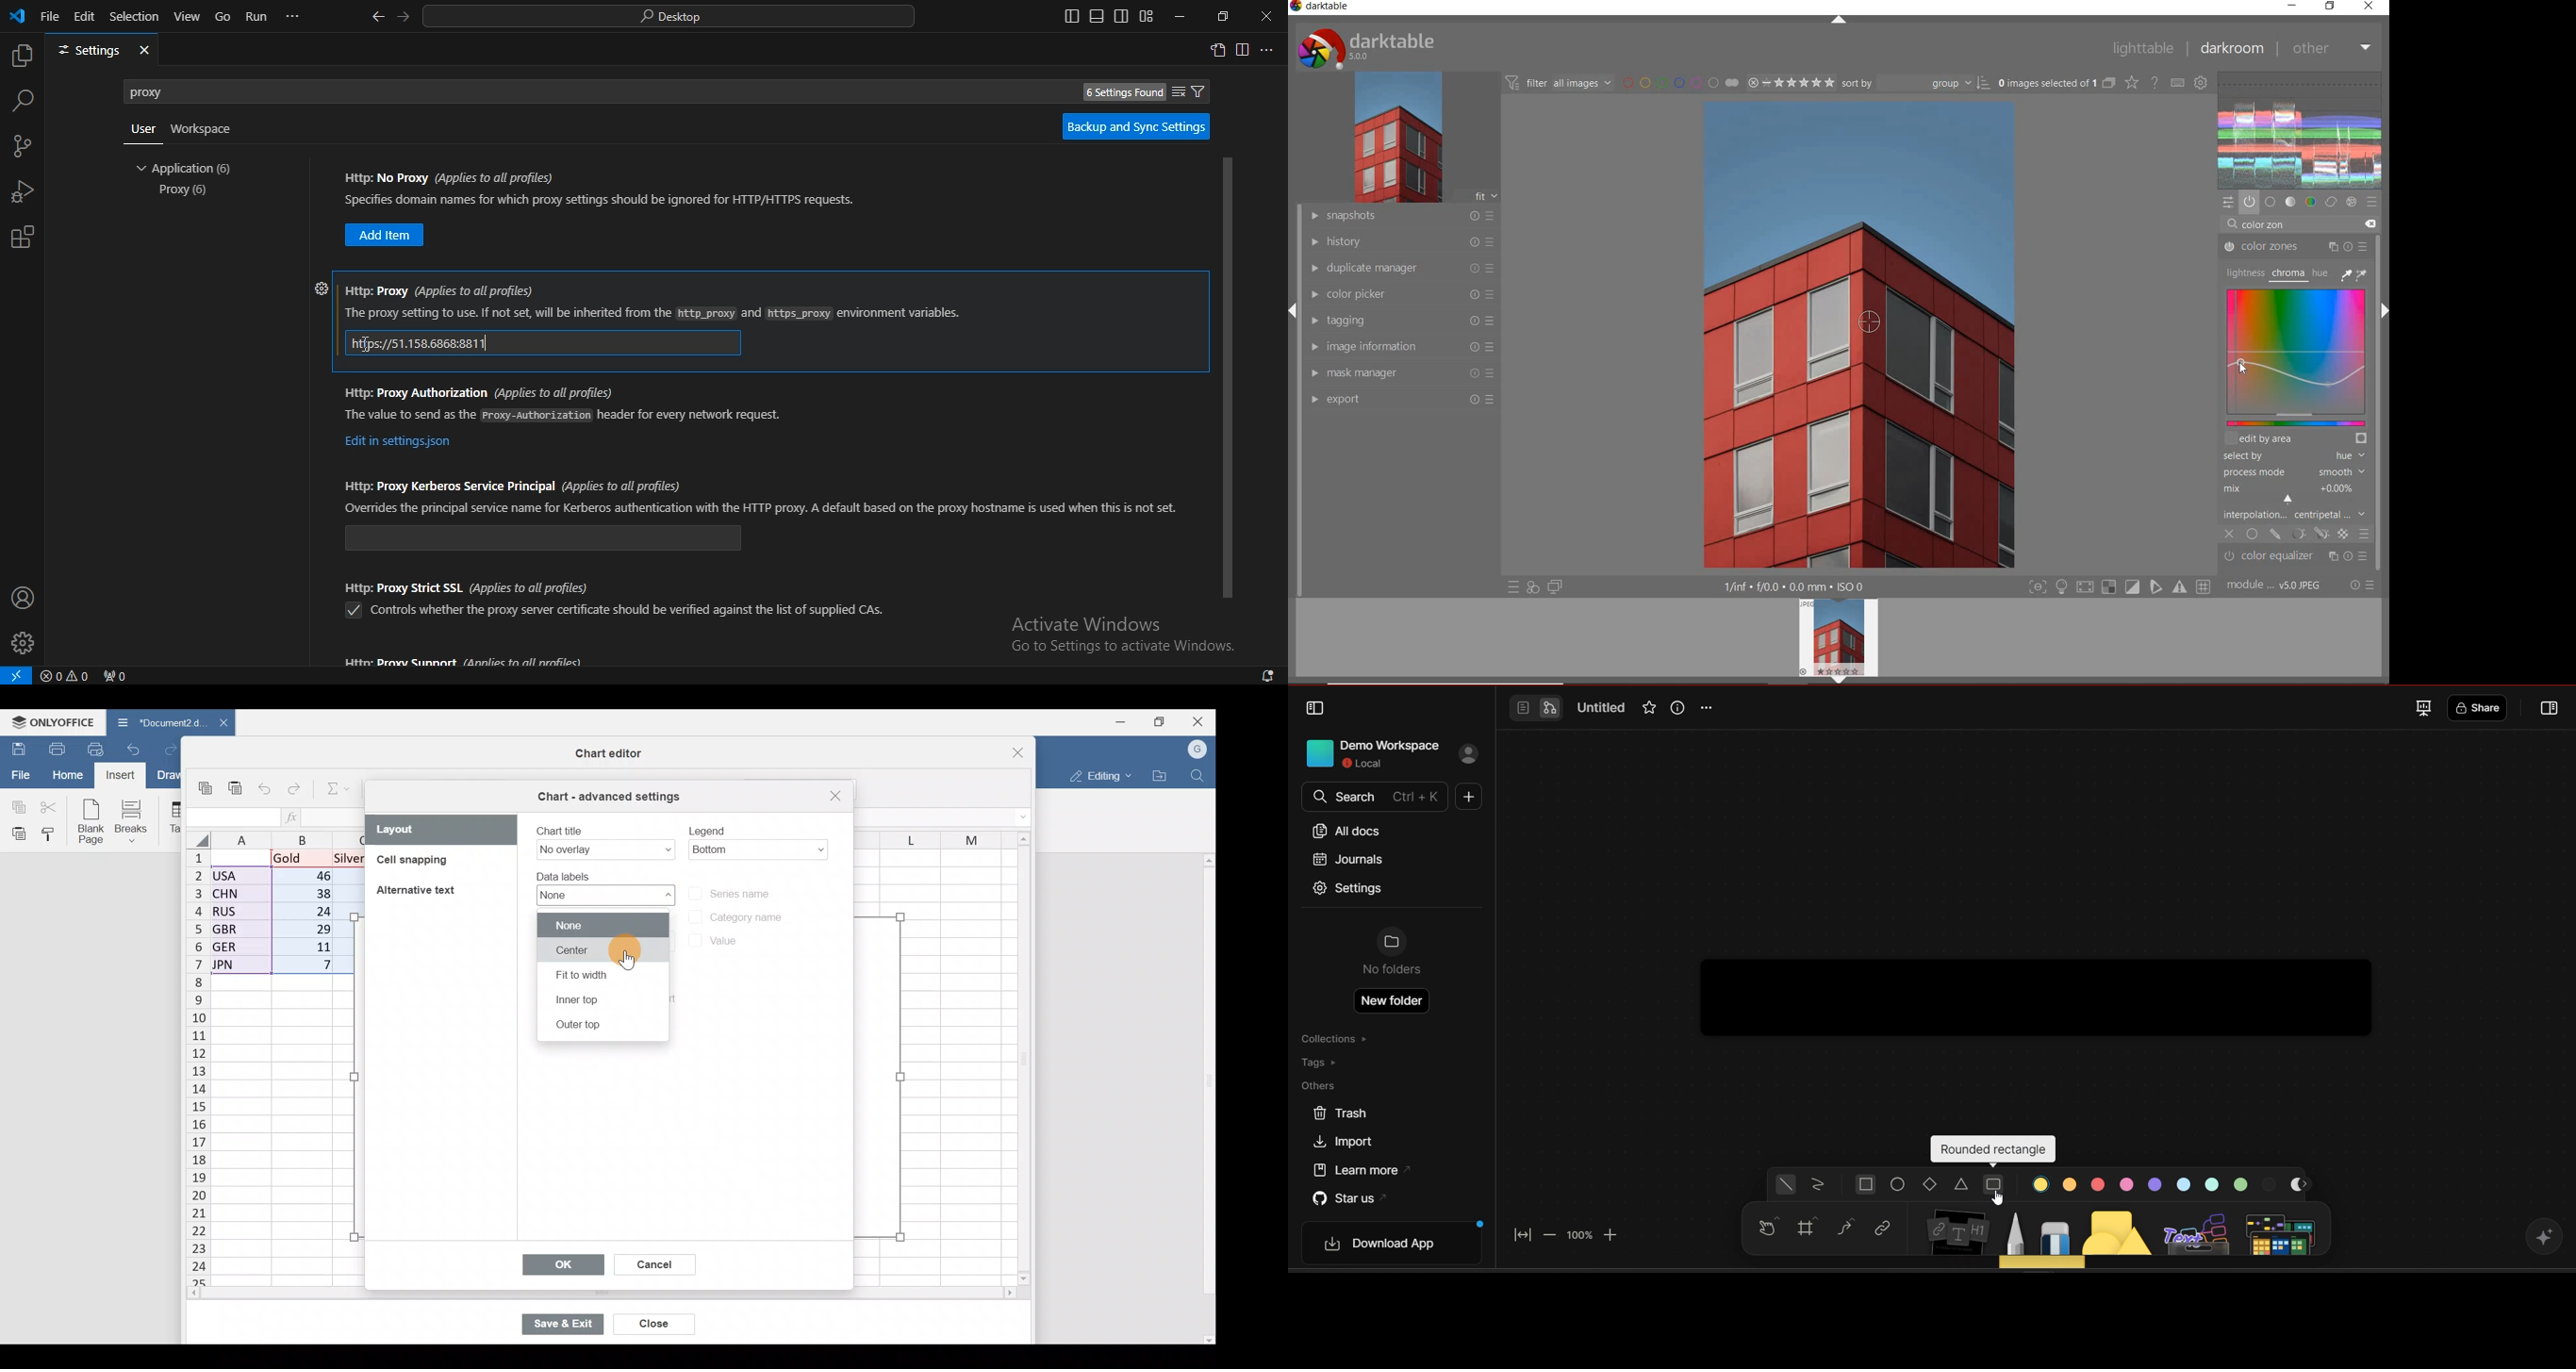 Image resolution: width=2576 pixels, height=1372 pixels. I want to click on learn more, so click(1366, 1171).